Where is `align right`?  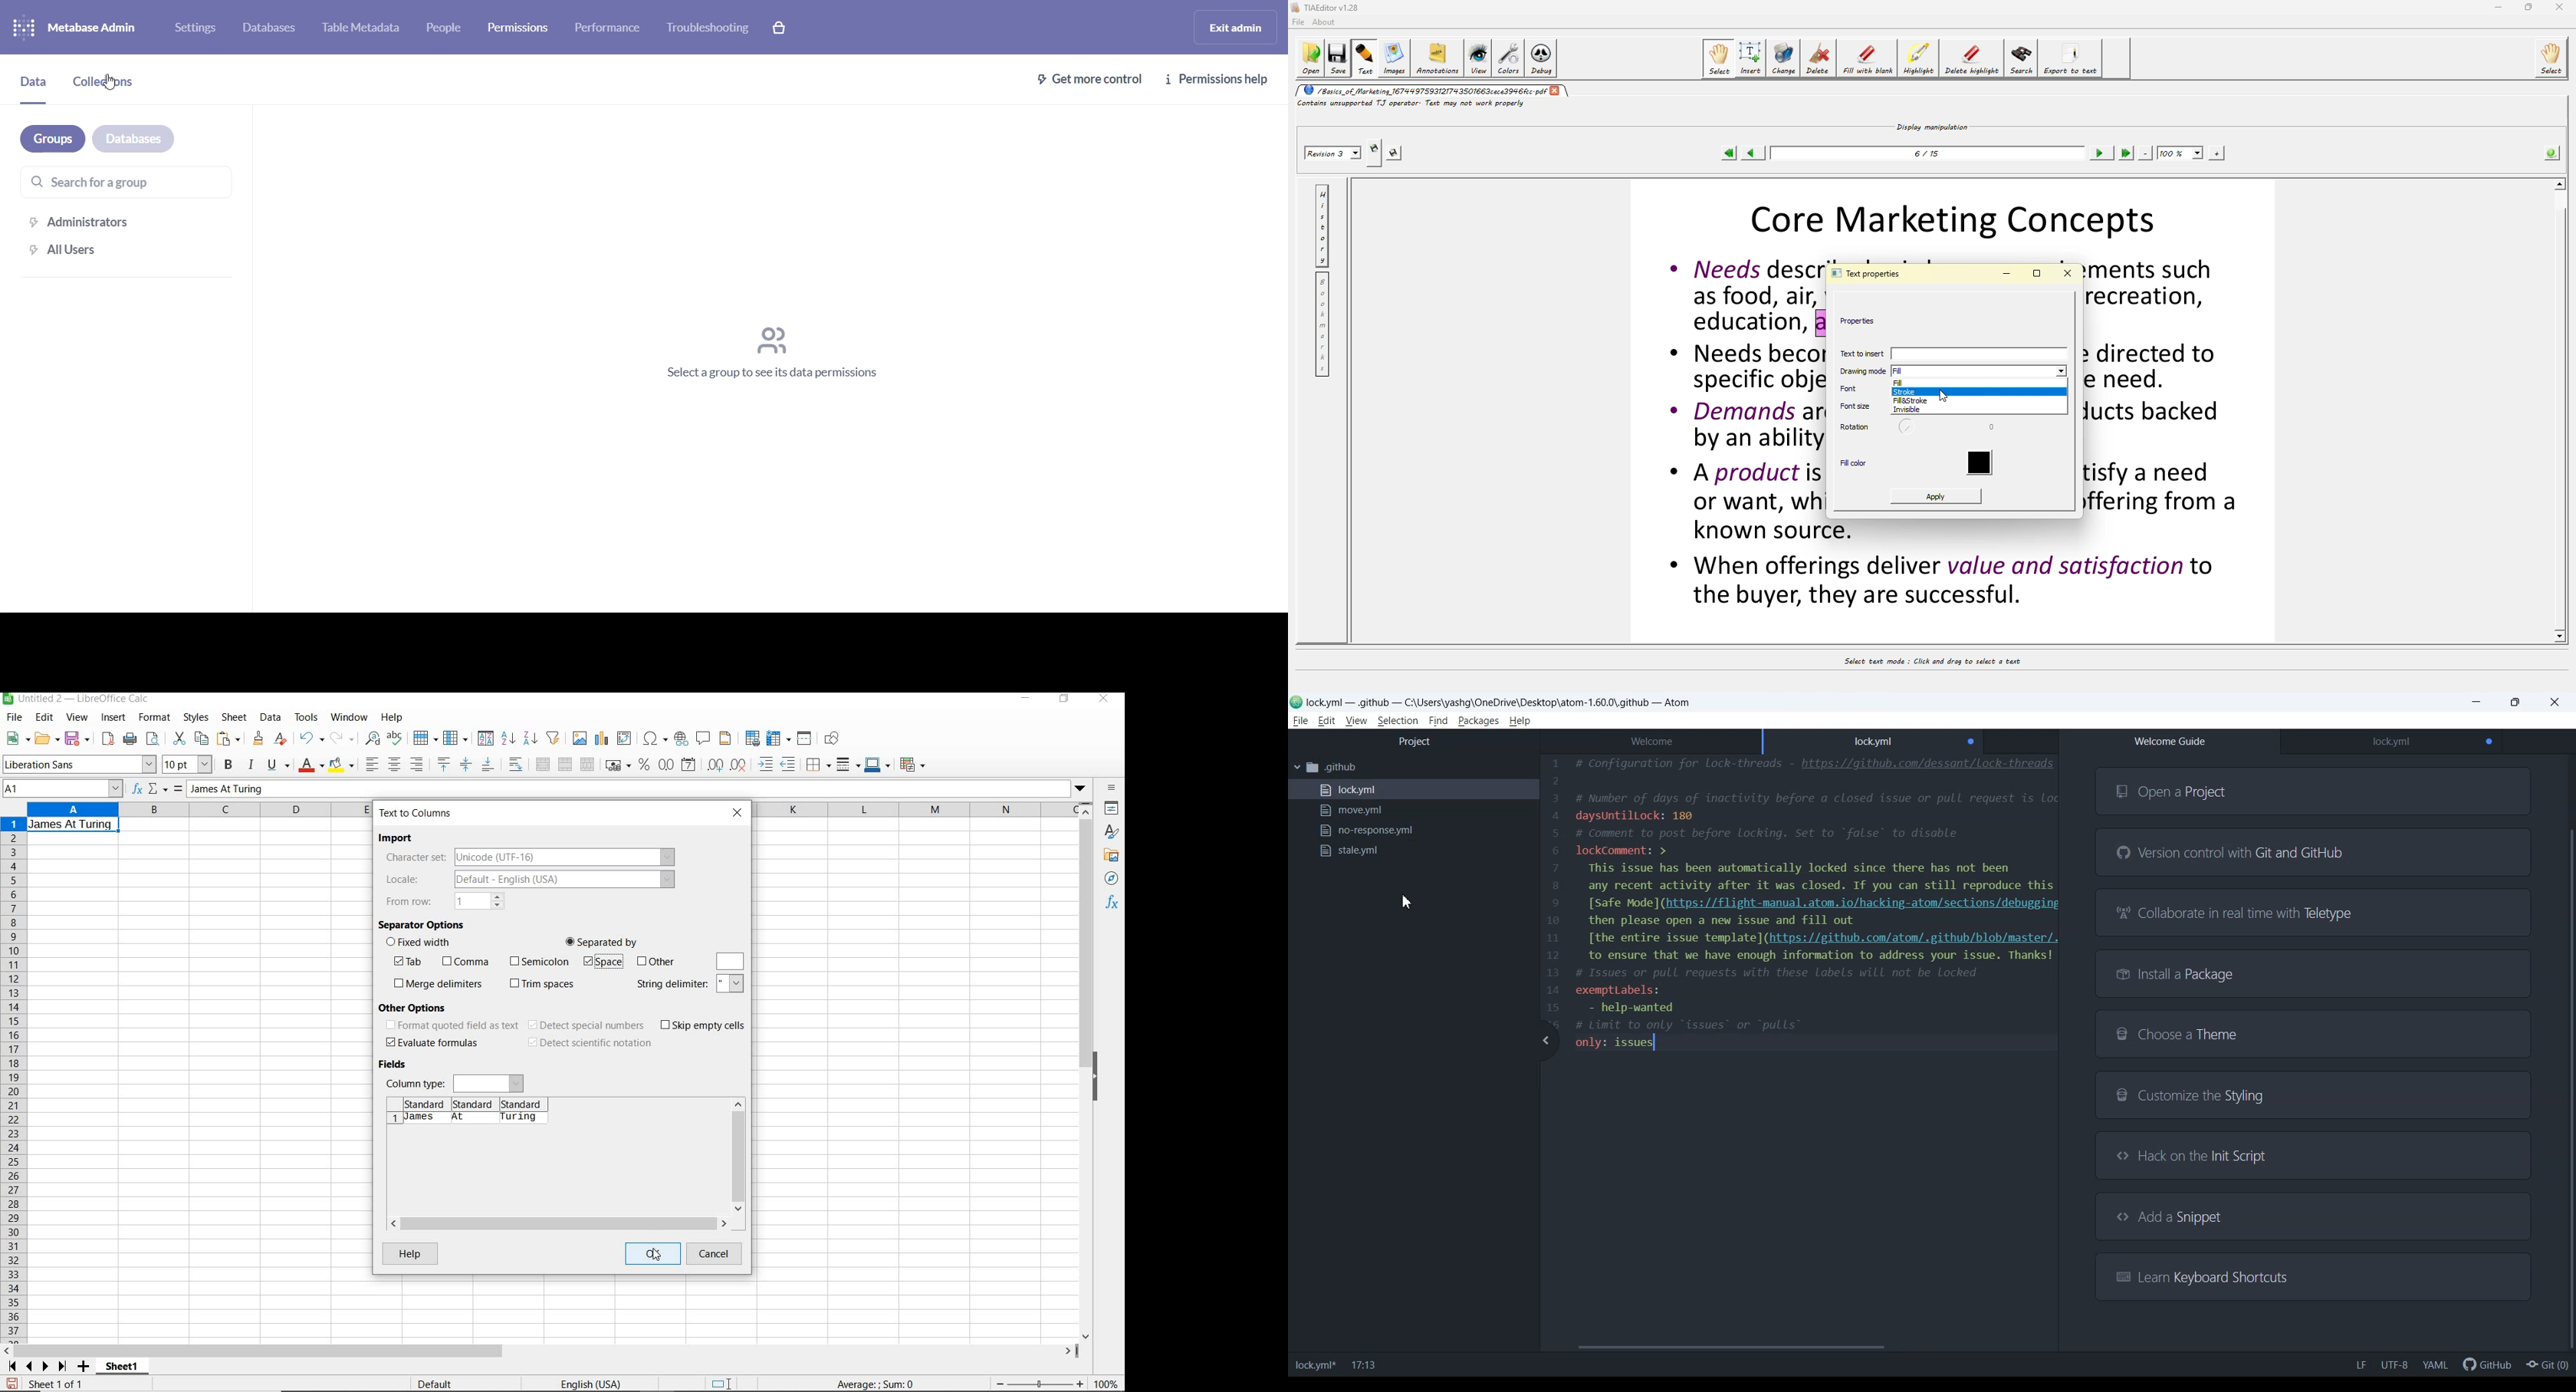 align right is located at coordinates (417, 766).